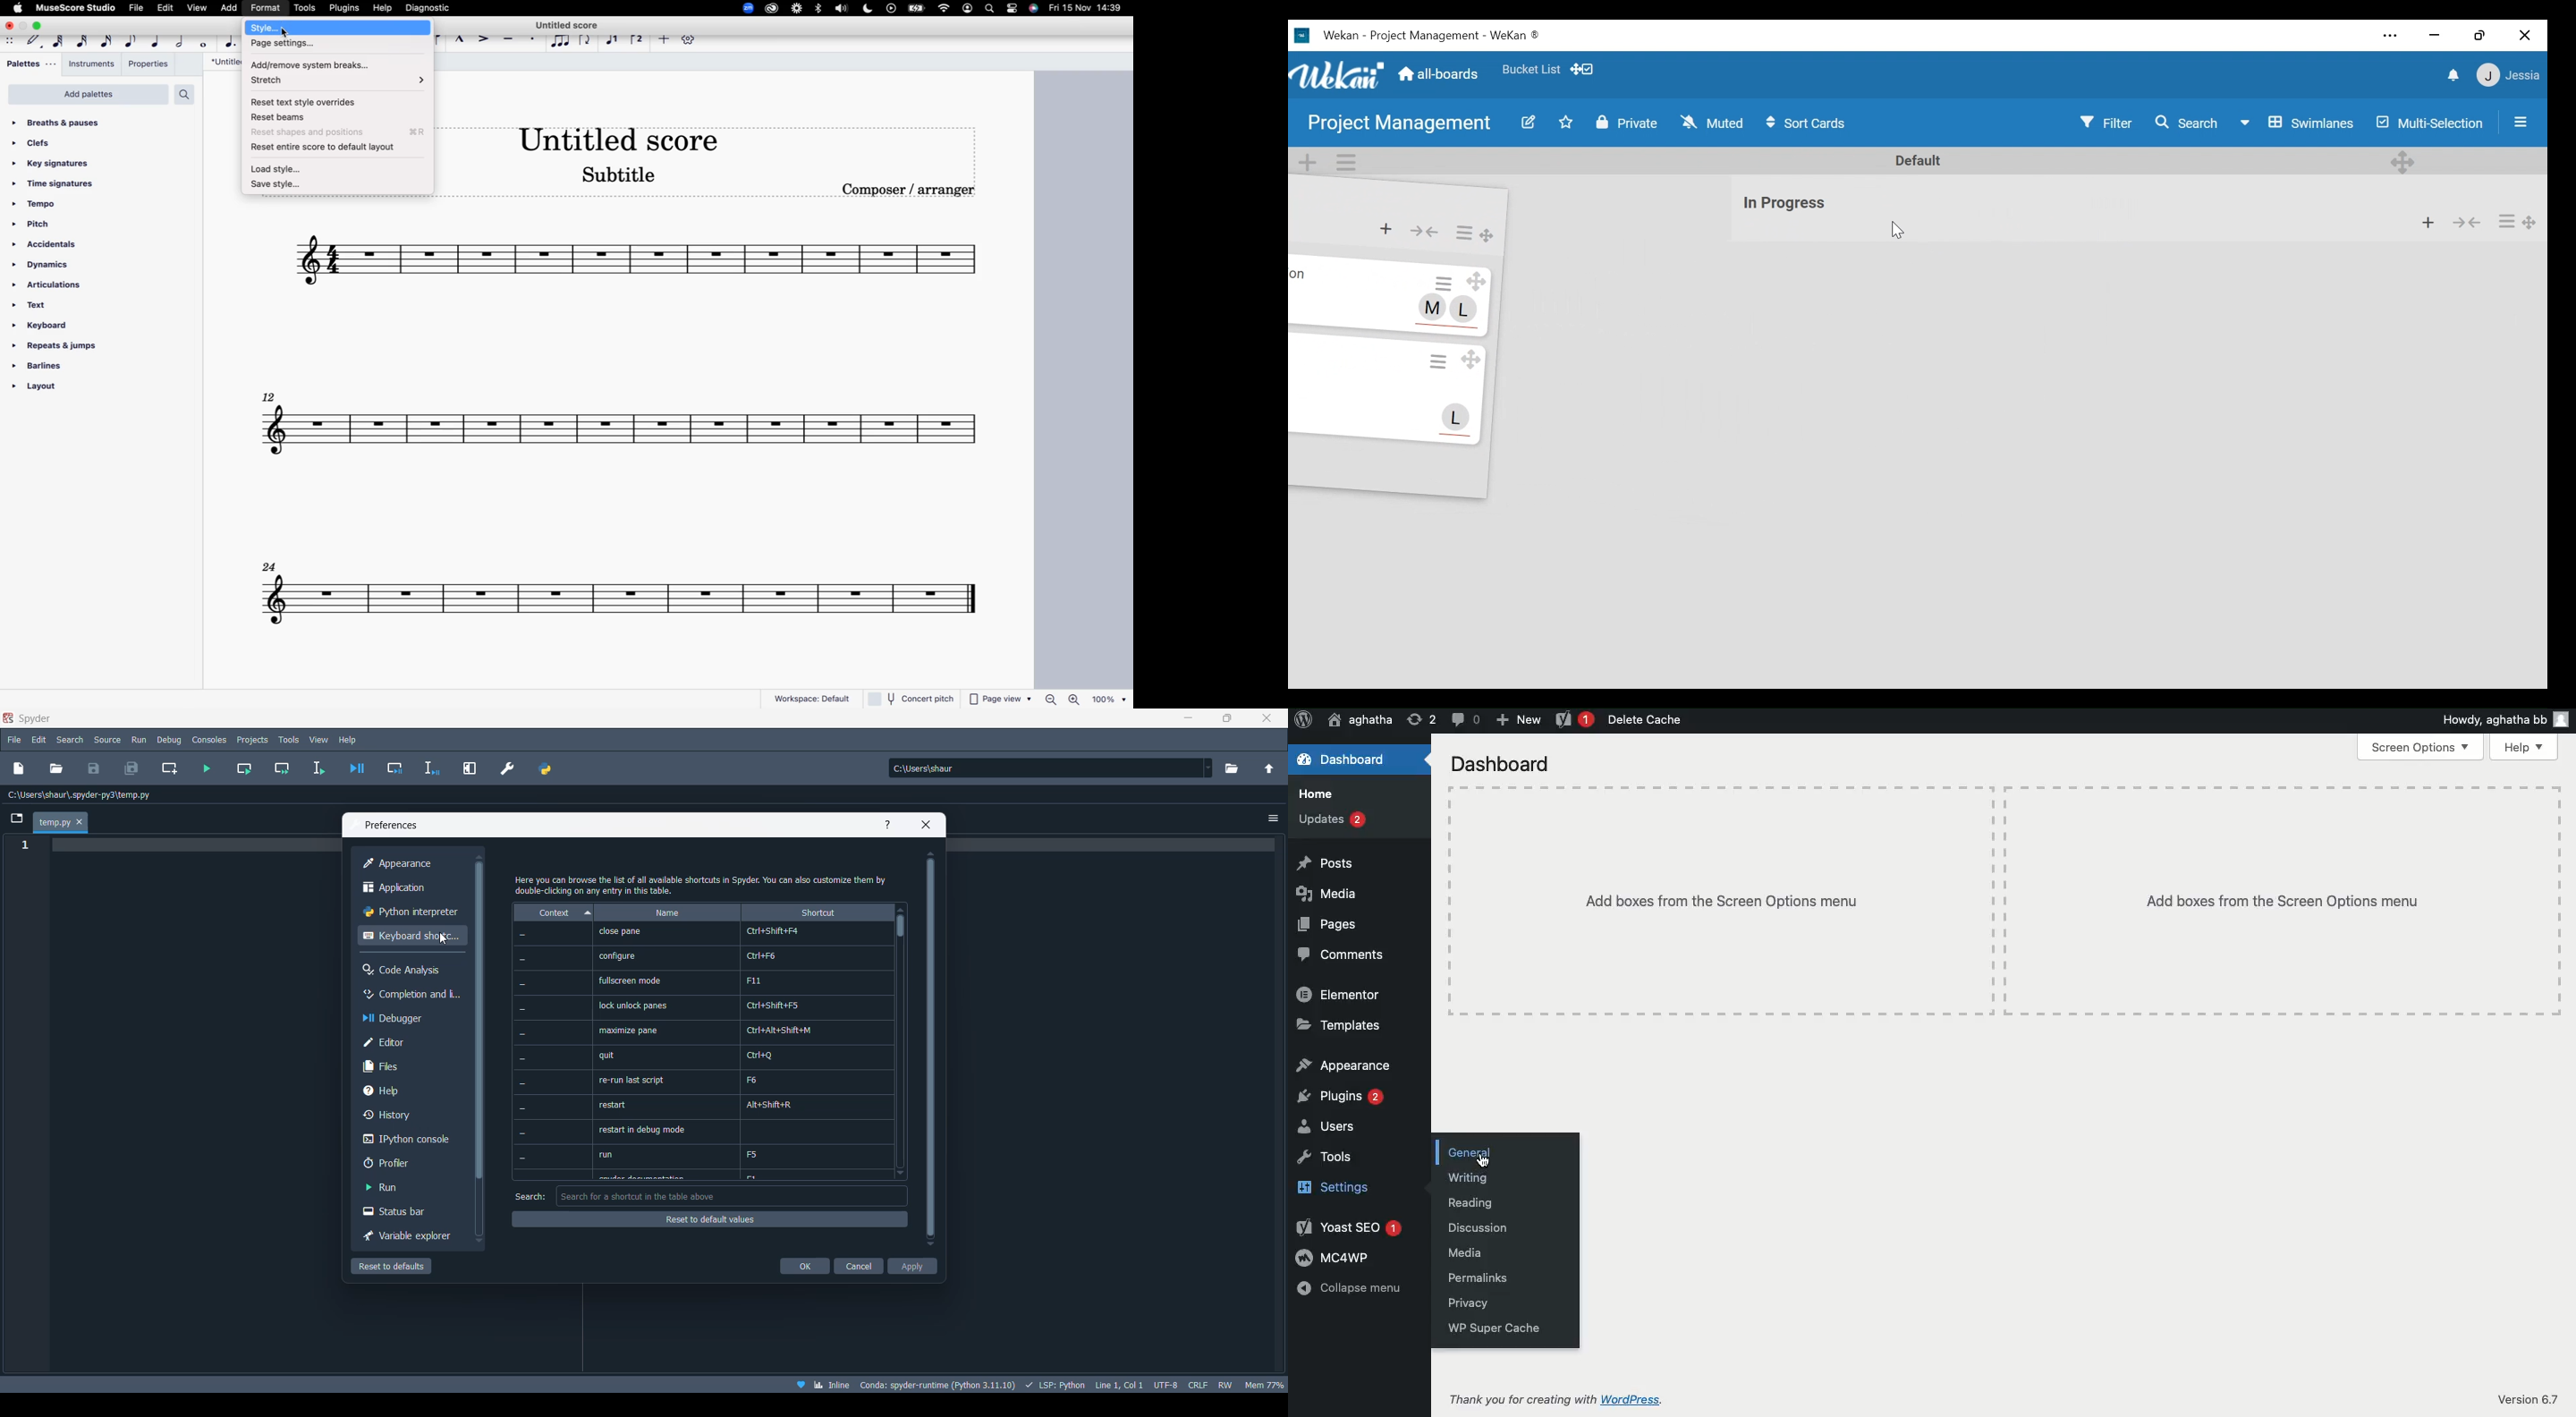 The width and height of the screenshot is (2576, 1428). What do you see at coordinates (408, 915) in the screenshot?
I see `python interpreter` at bounding box center [408, 915].